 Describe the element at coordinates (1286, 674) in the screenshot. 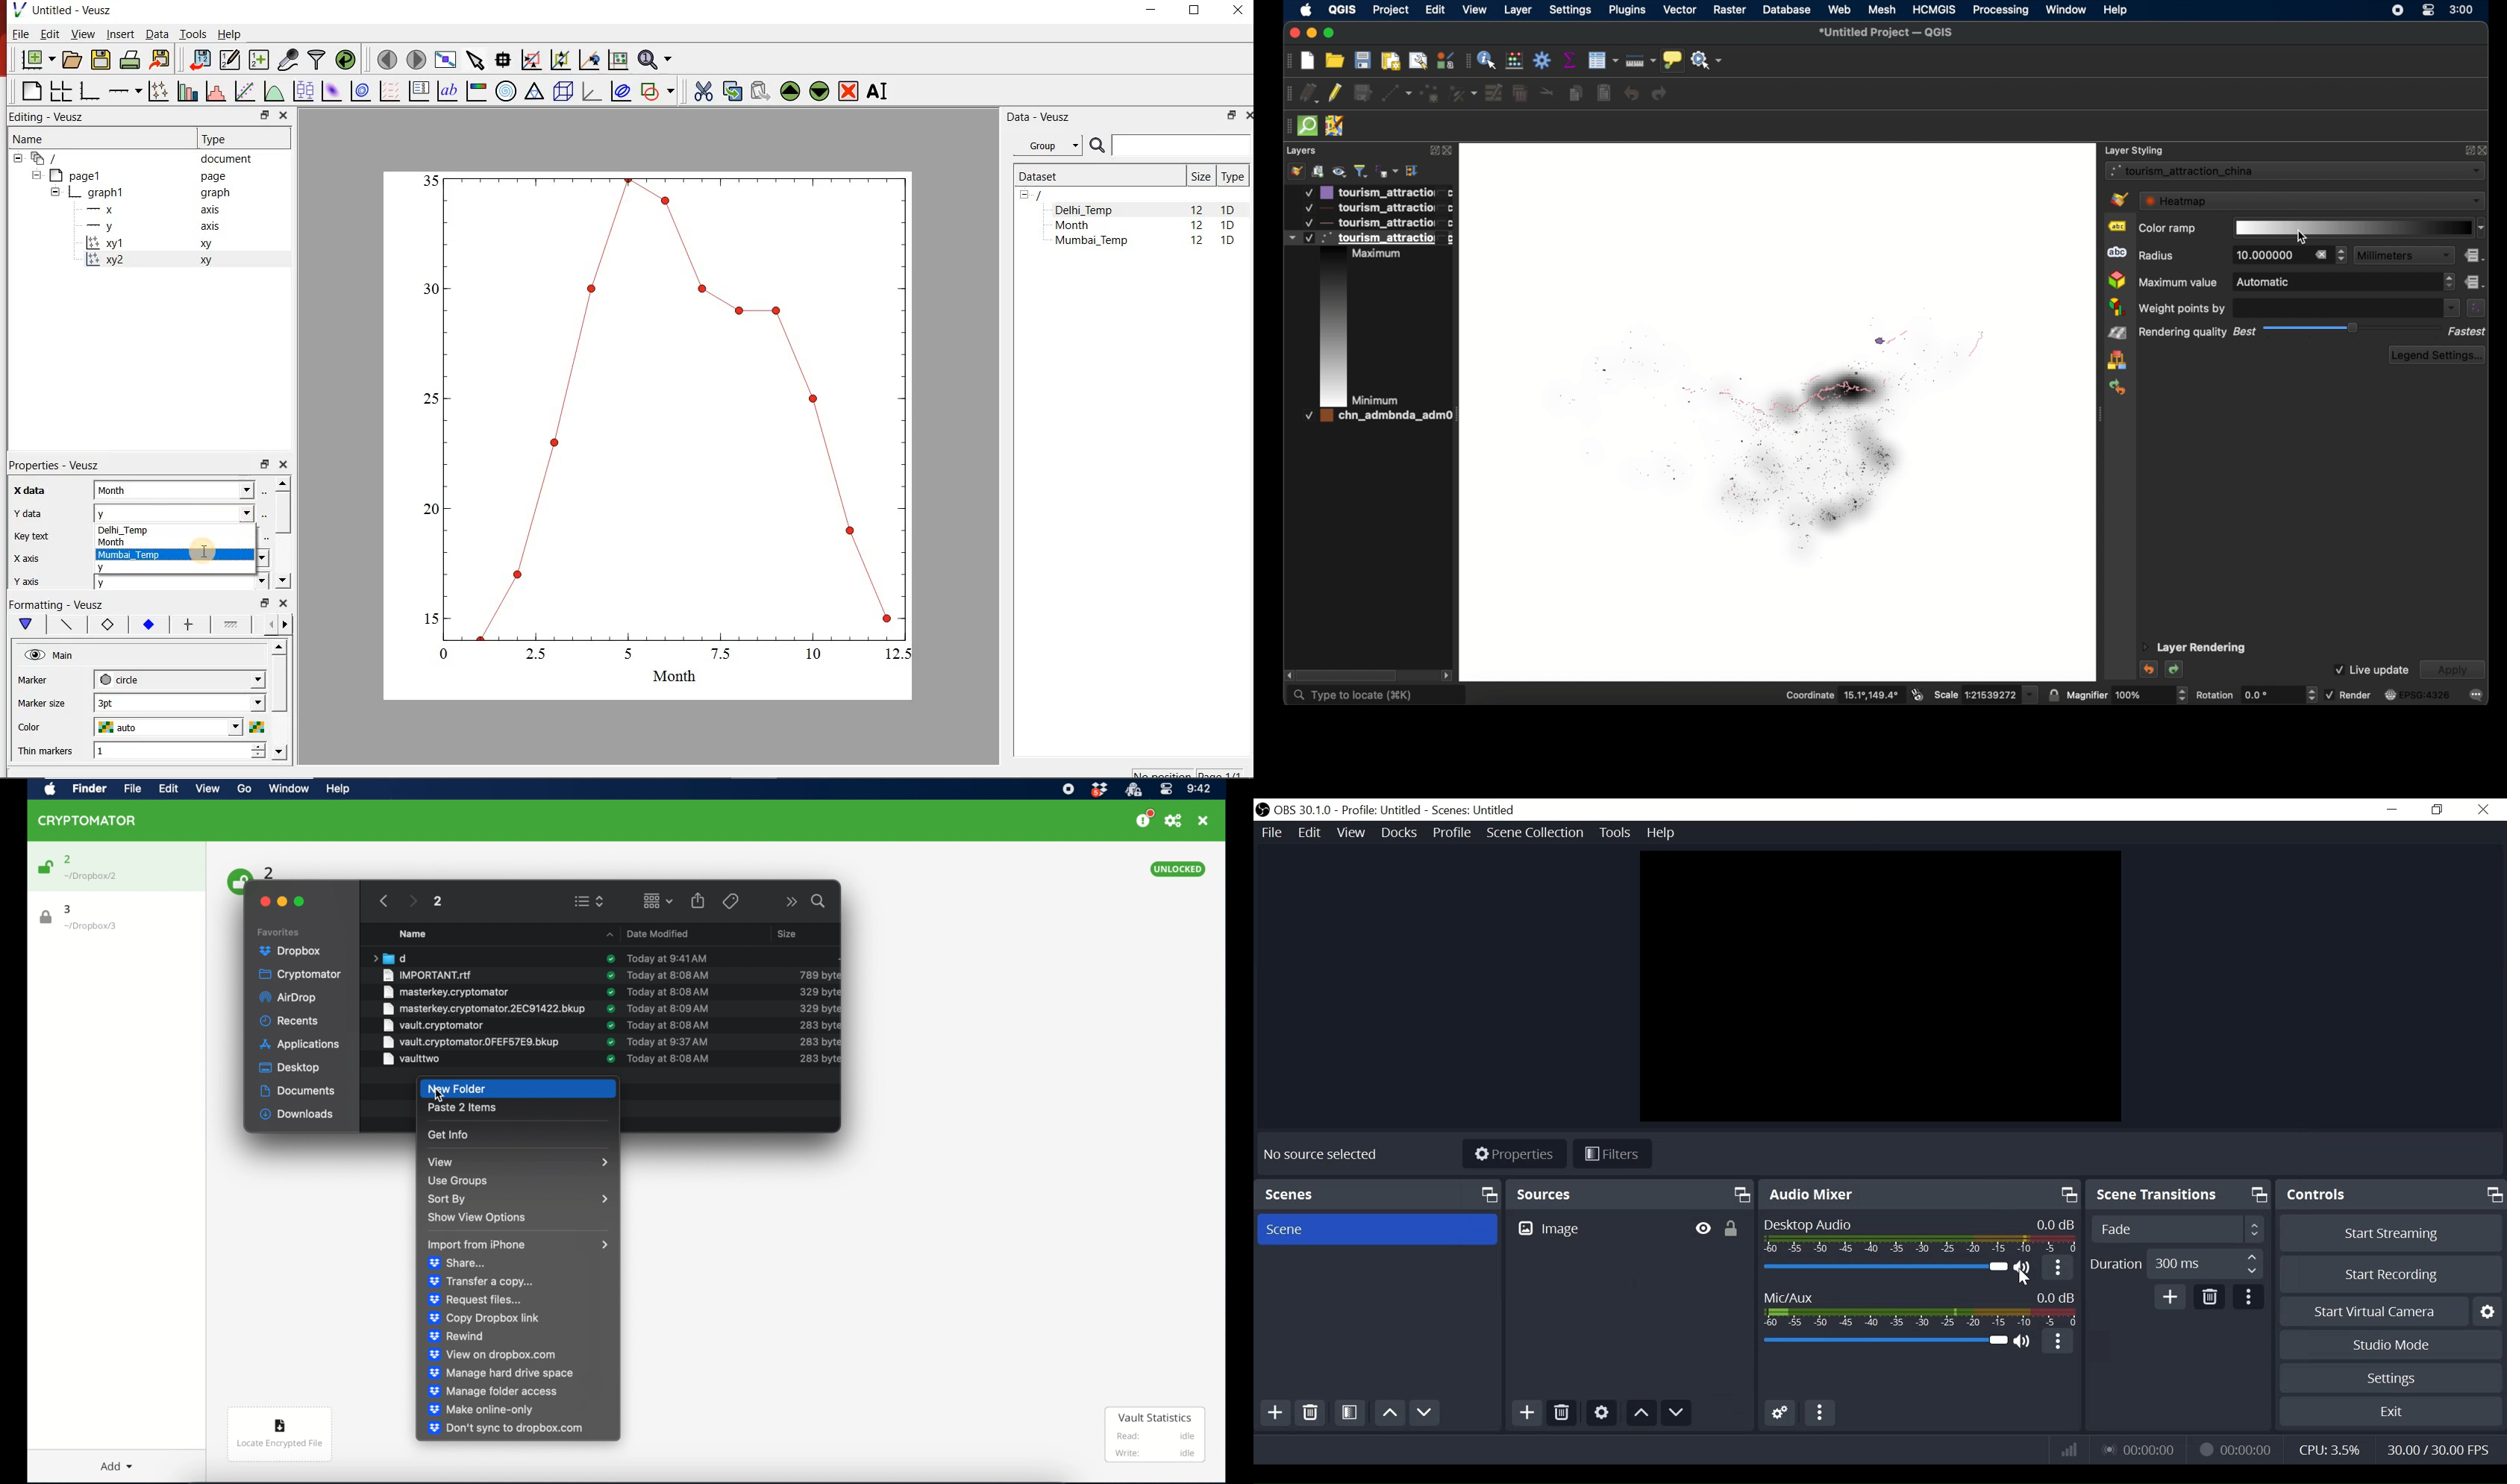

I see `scroll right arrow` at that location.